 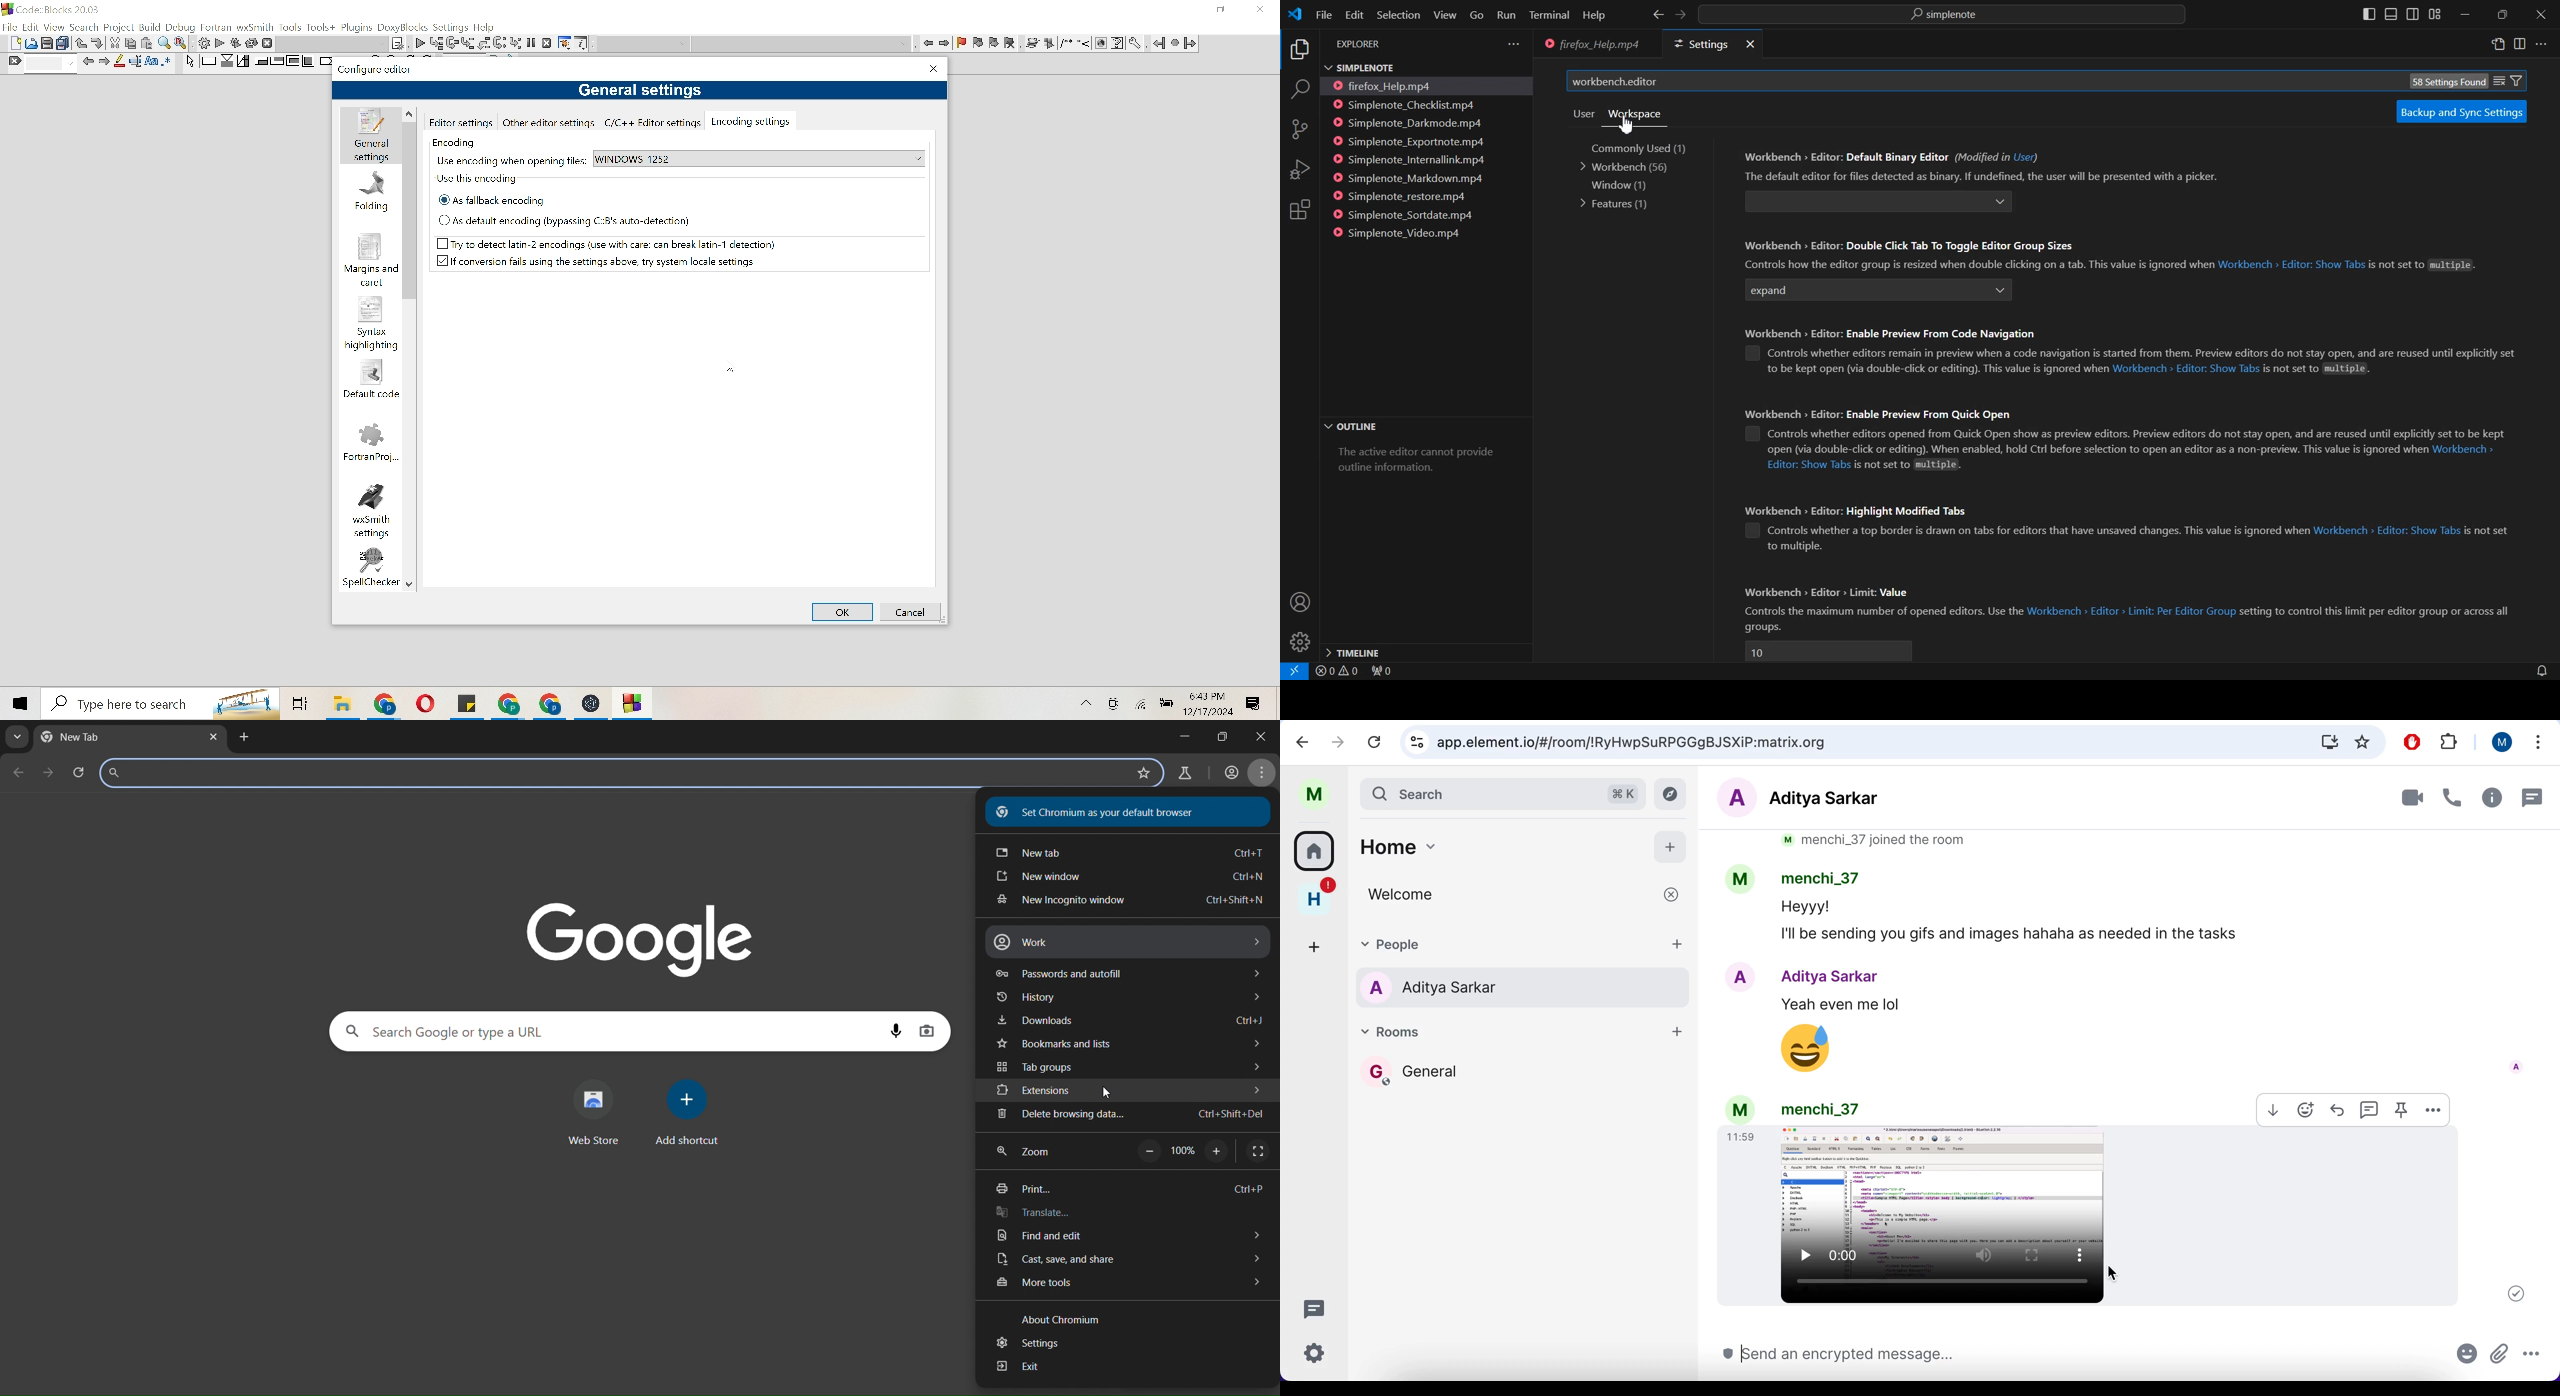 What do you see at coordinates (150, 27) in the screenshot?
I see `Build` at bounding box center [150, 27].